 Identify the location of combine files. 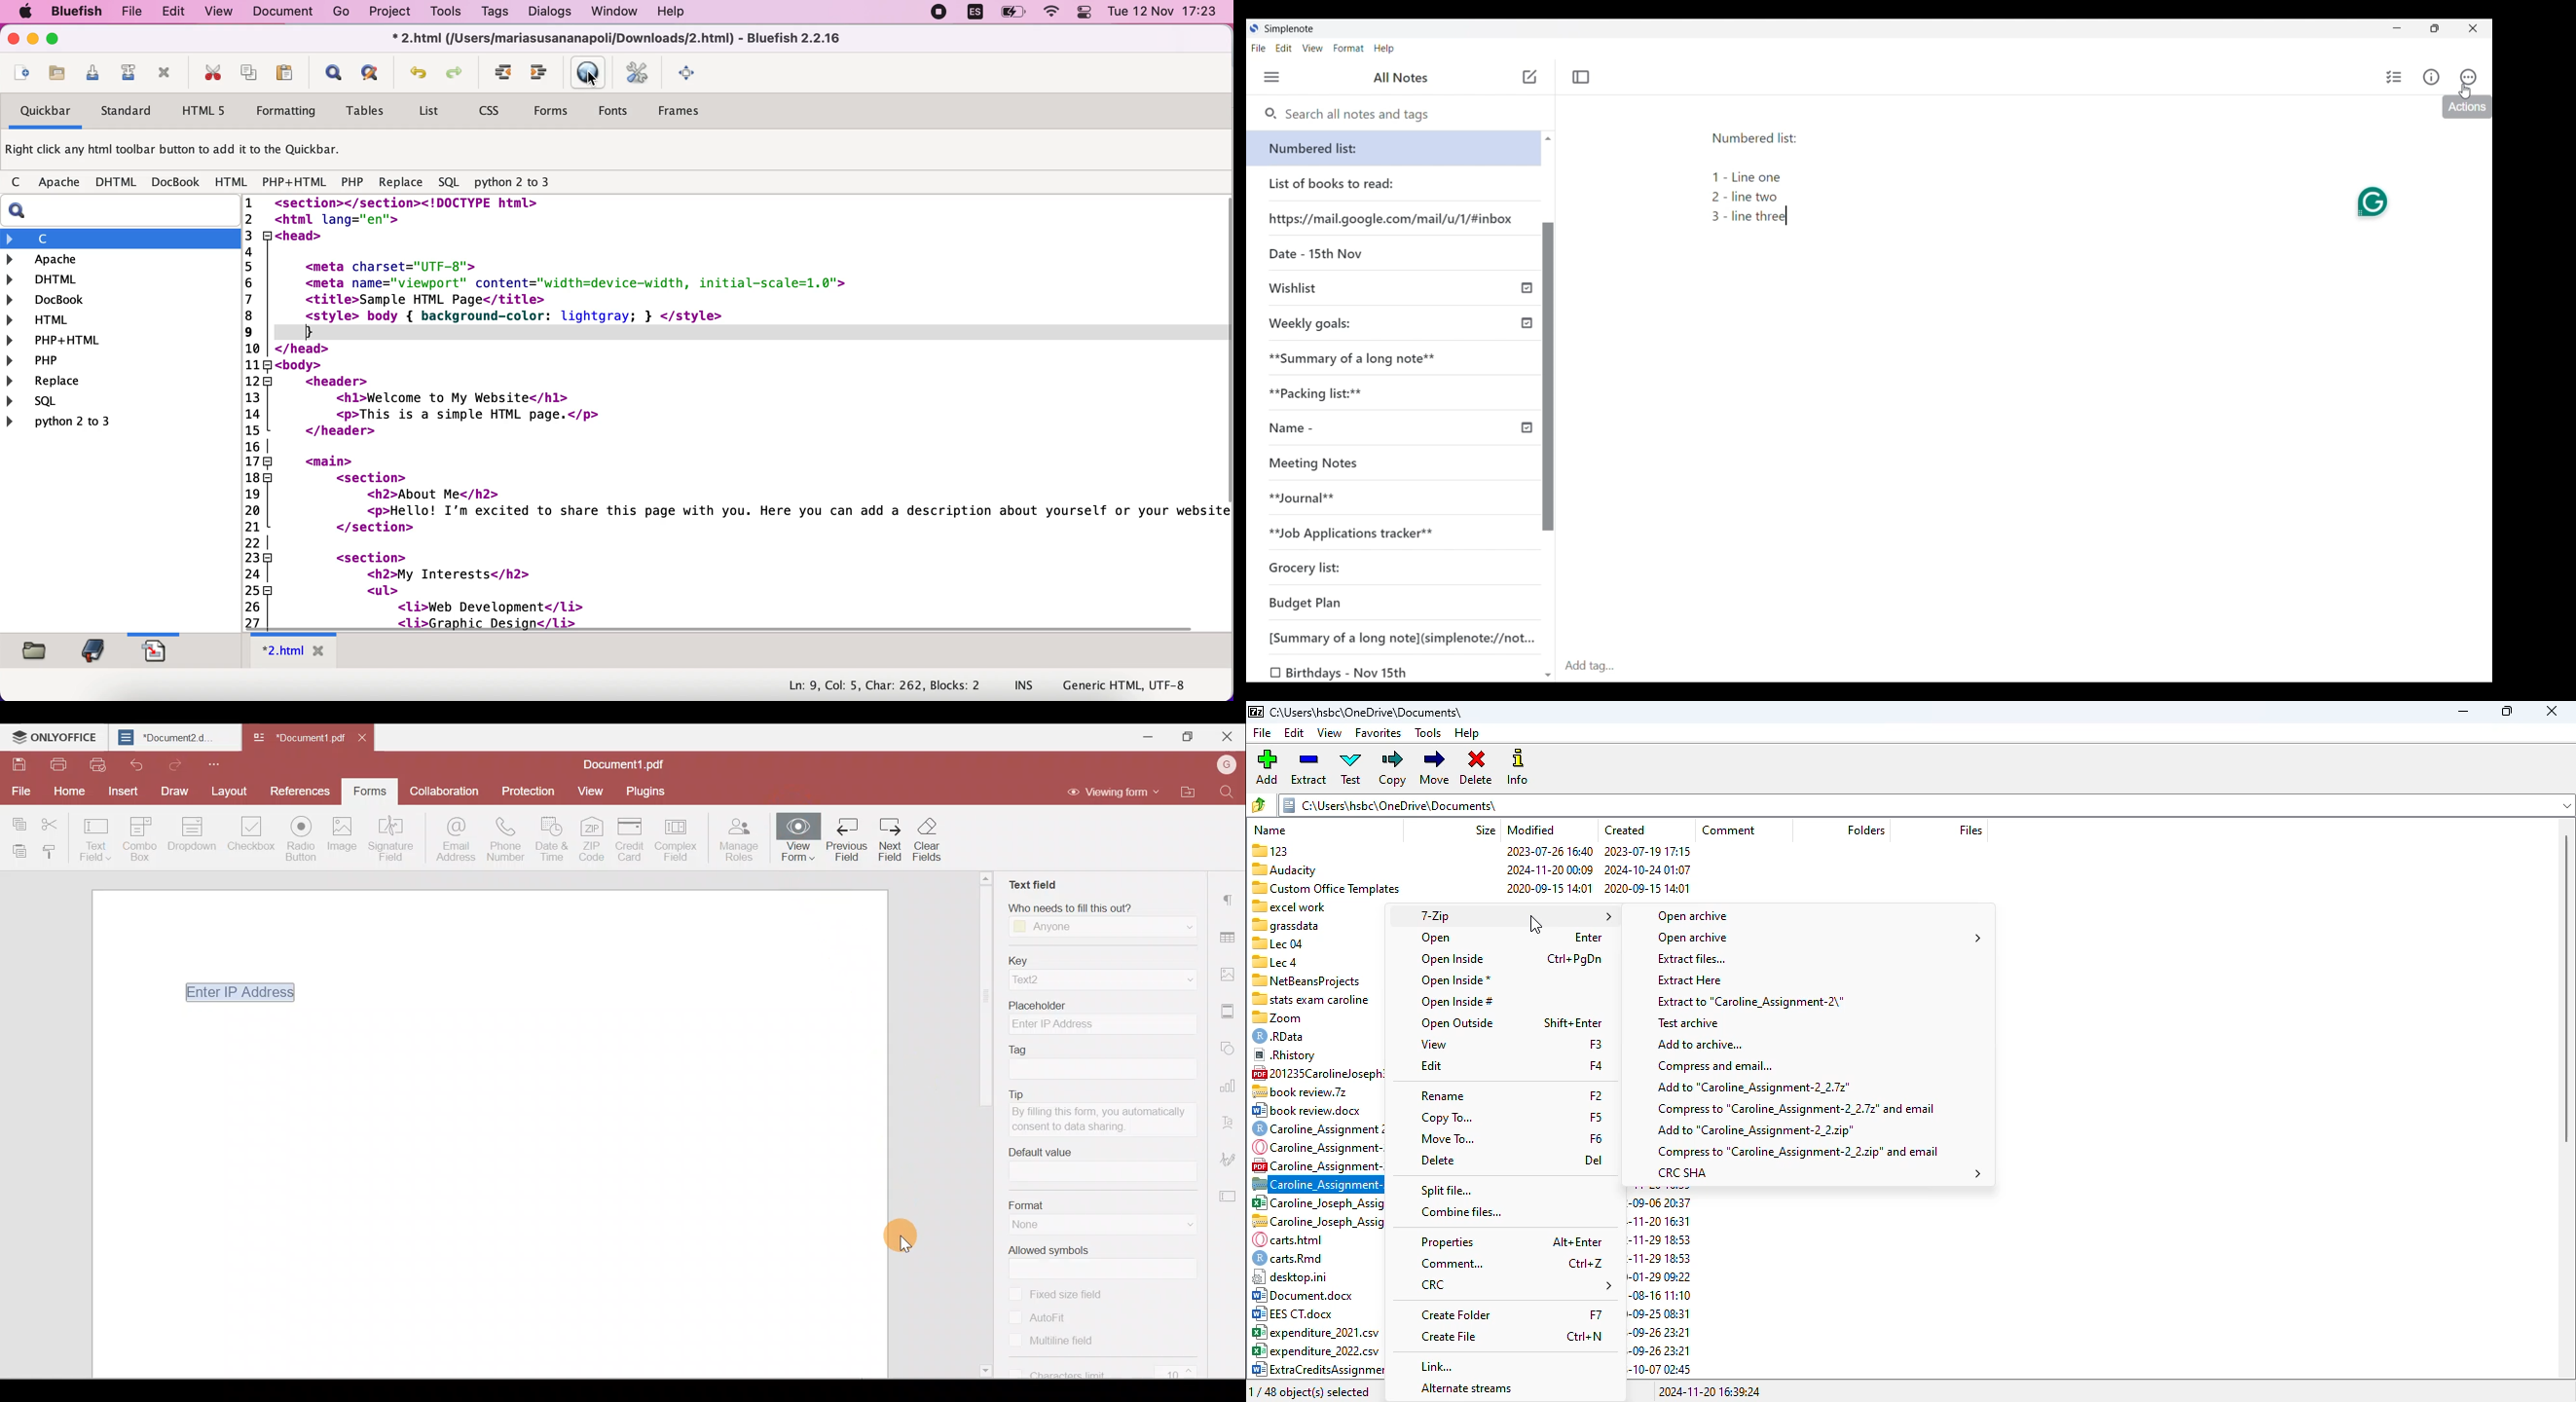
(1462, 1212).